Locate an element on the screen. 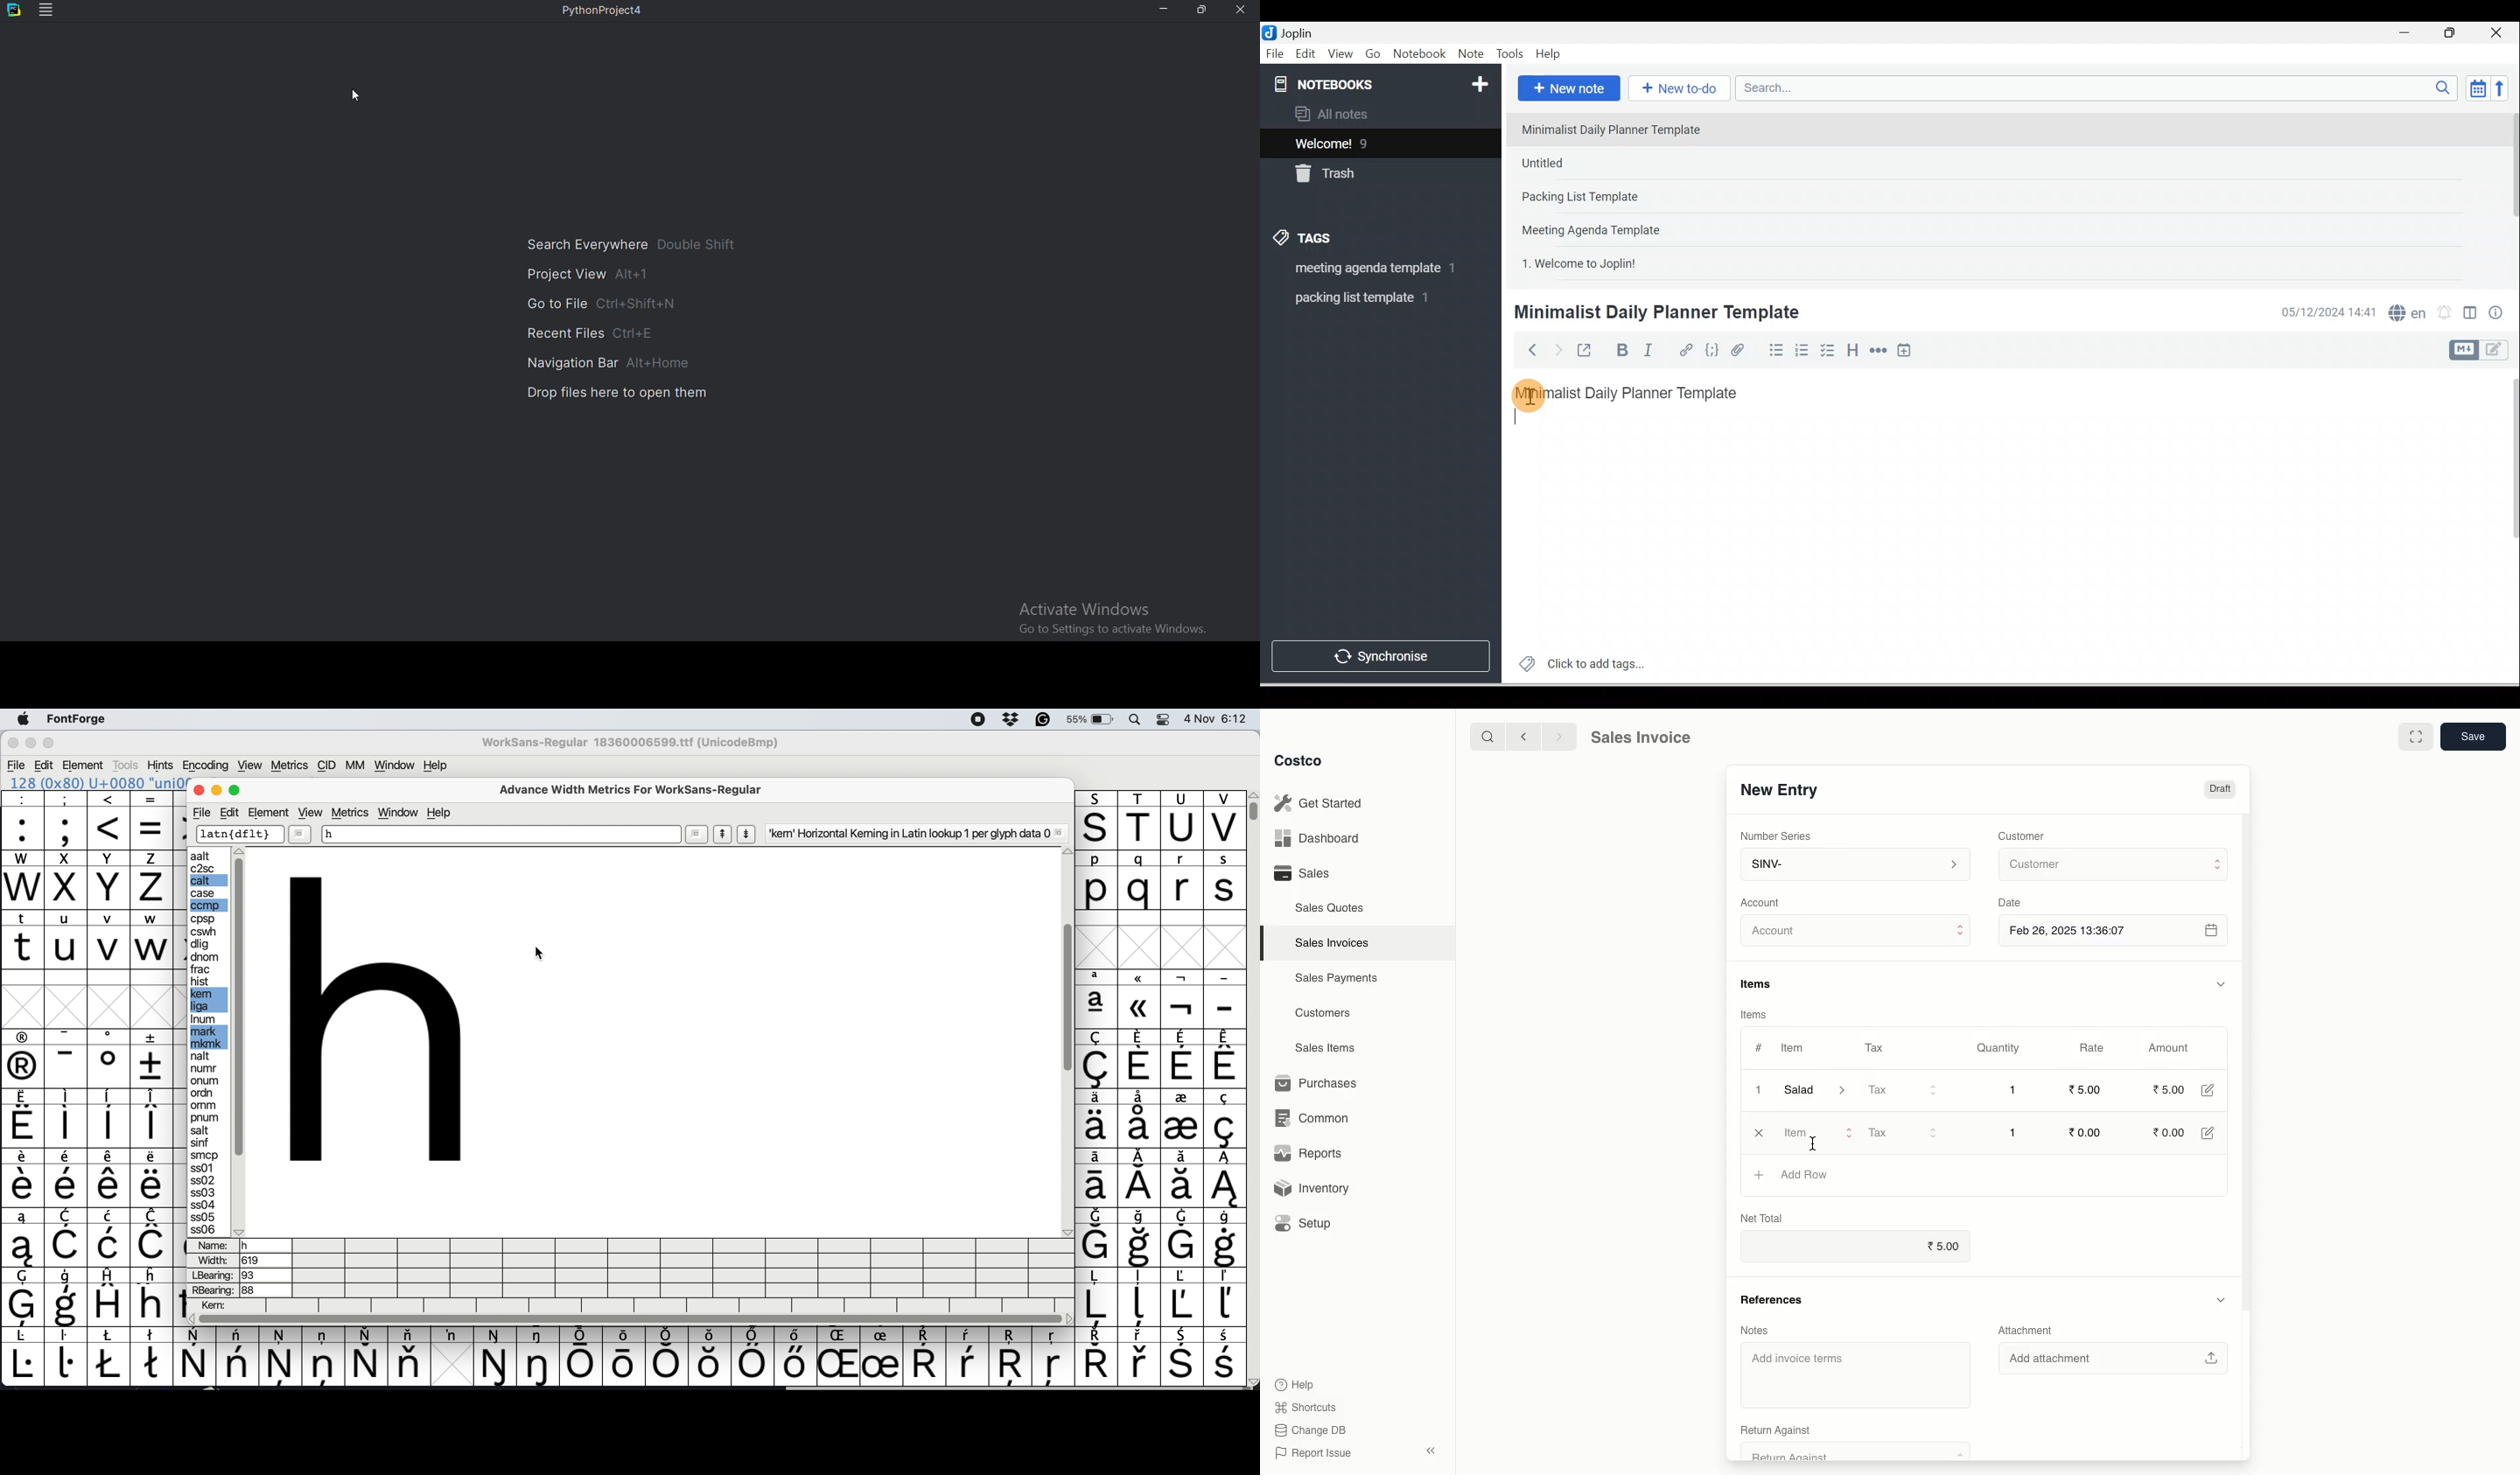 The height and width of the screenshot is (1484, 2520). special characters is located at coordinates (86, 1035).